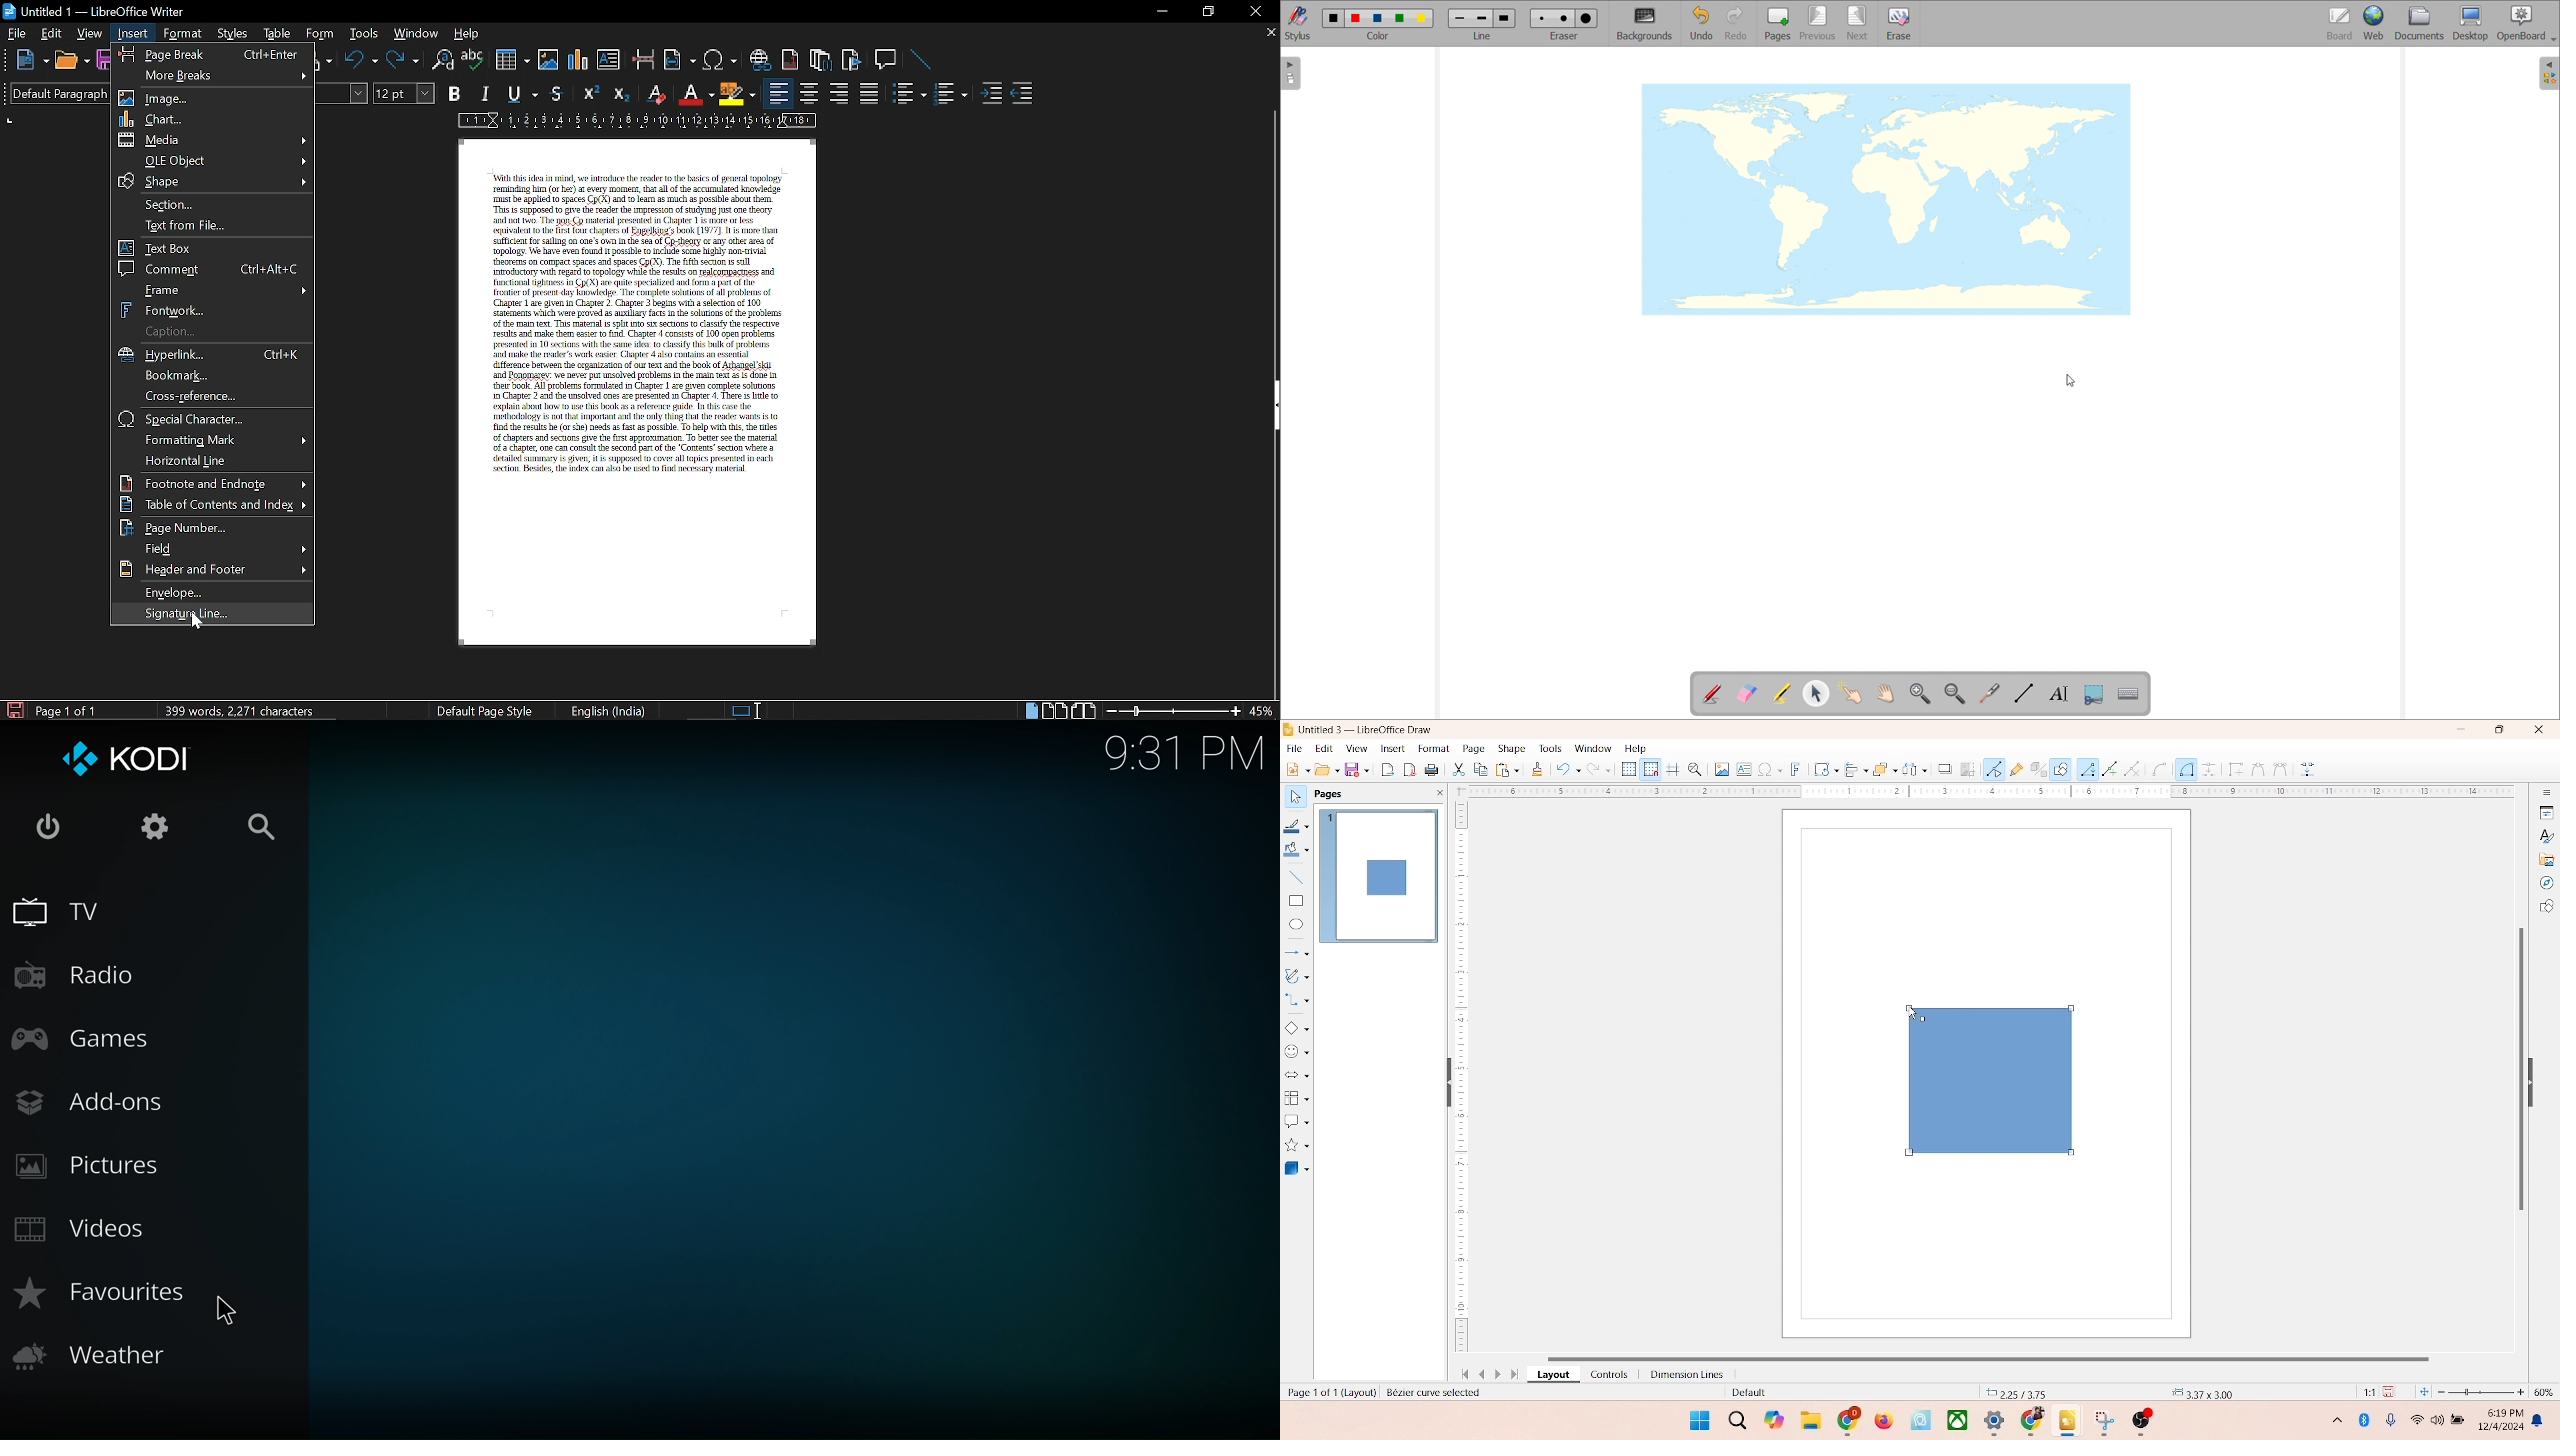 This screenshot has width=2576, height=1456. I want to click on page 1, so click(1379, 875).